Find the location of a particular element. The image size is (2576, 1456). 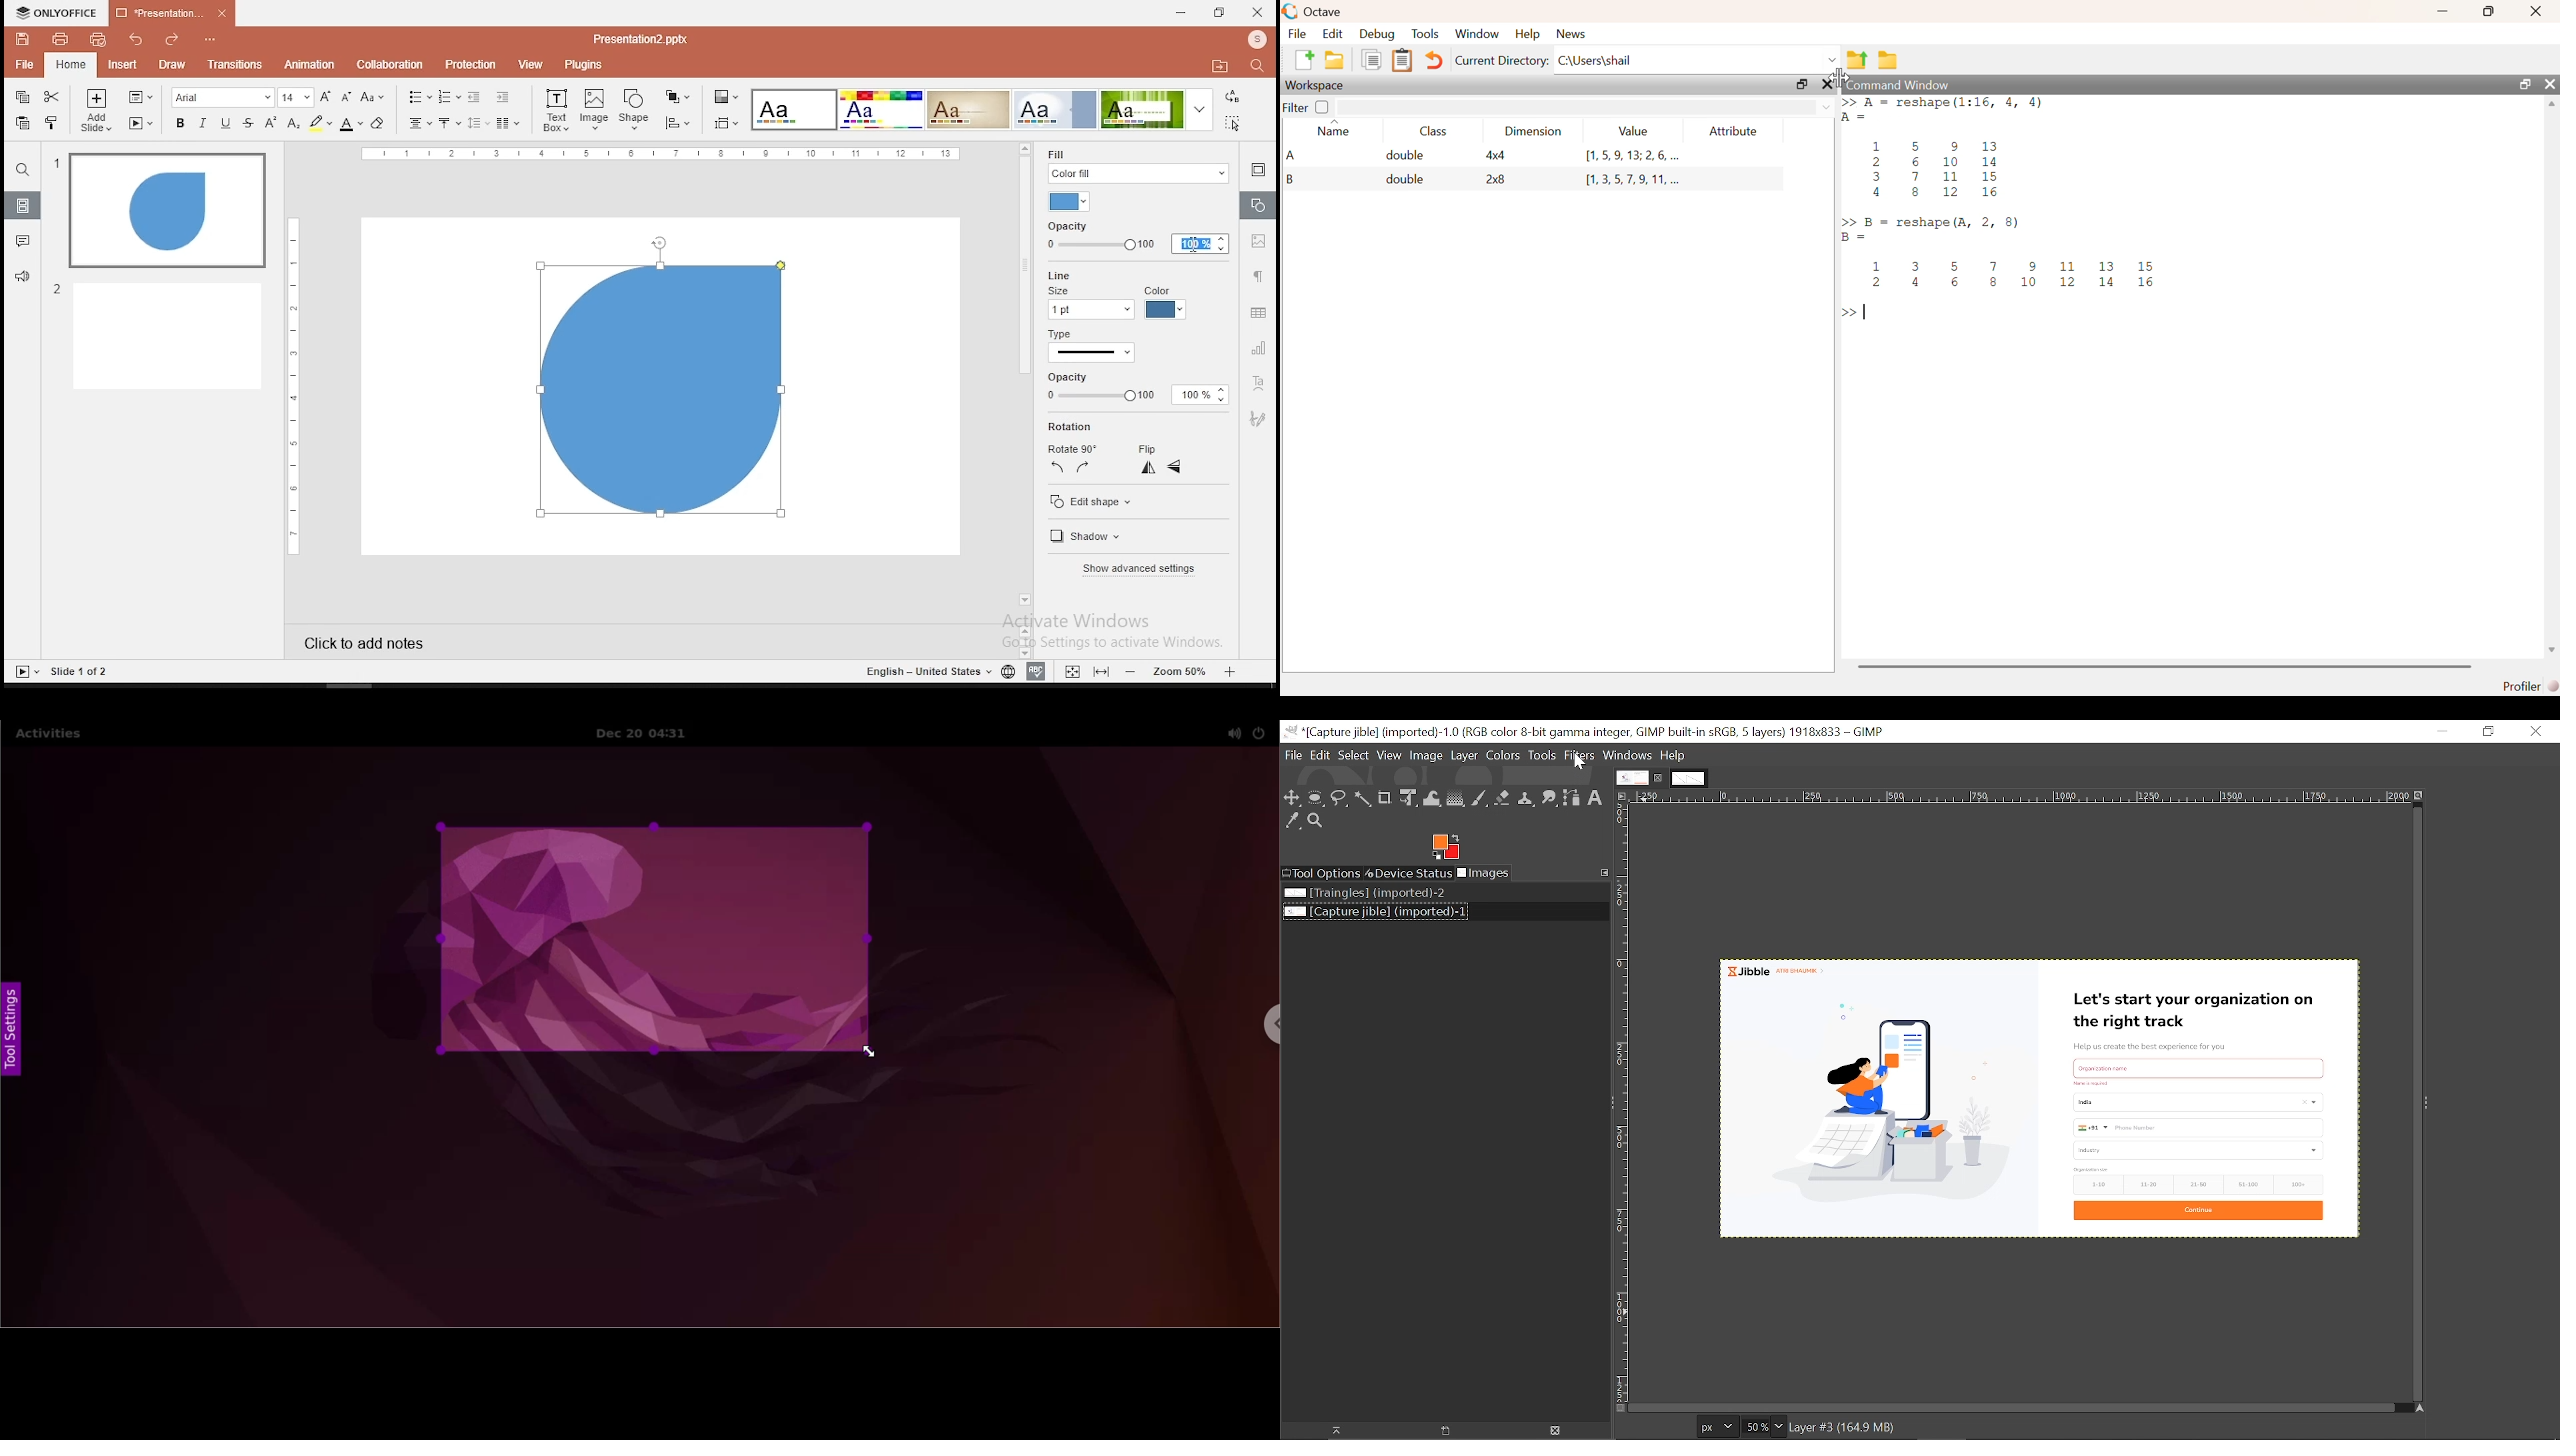

new script is located at coordinates (1302, 59).